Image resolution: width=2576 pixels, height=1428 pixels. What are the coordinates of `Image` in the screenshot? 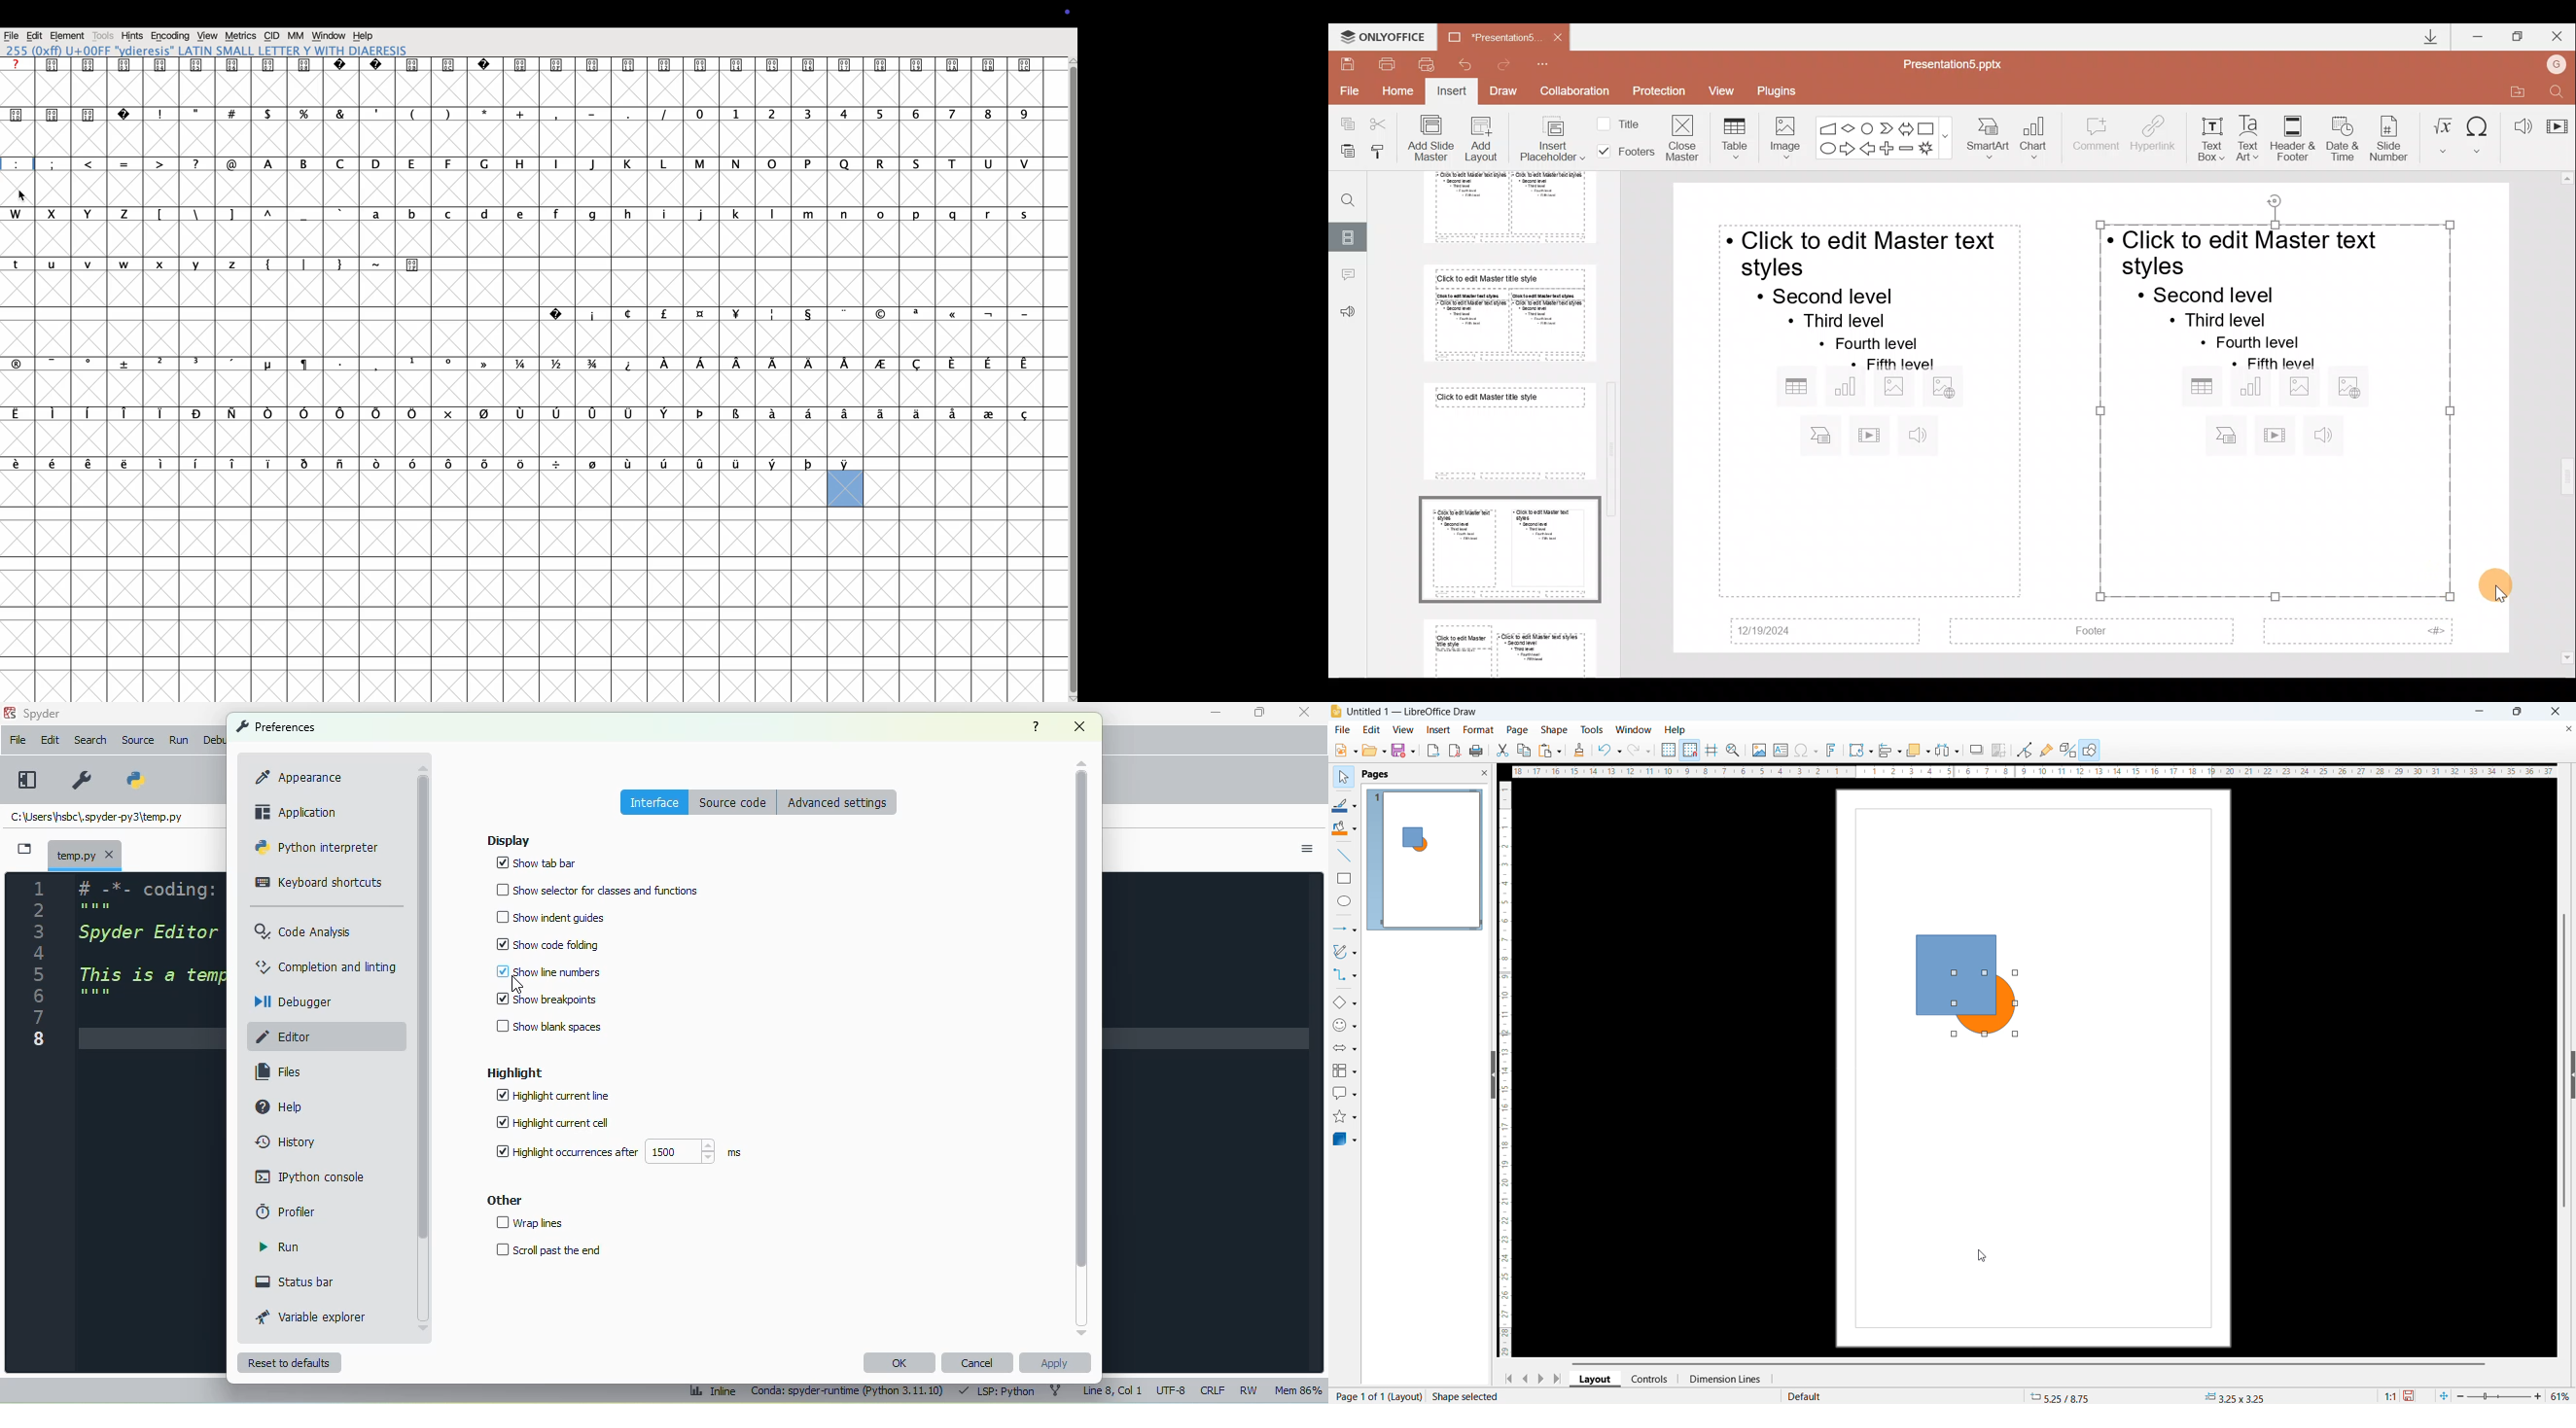 It's located at (1781, 135).